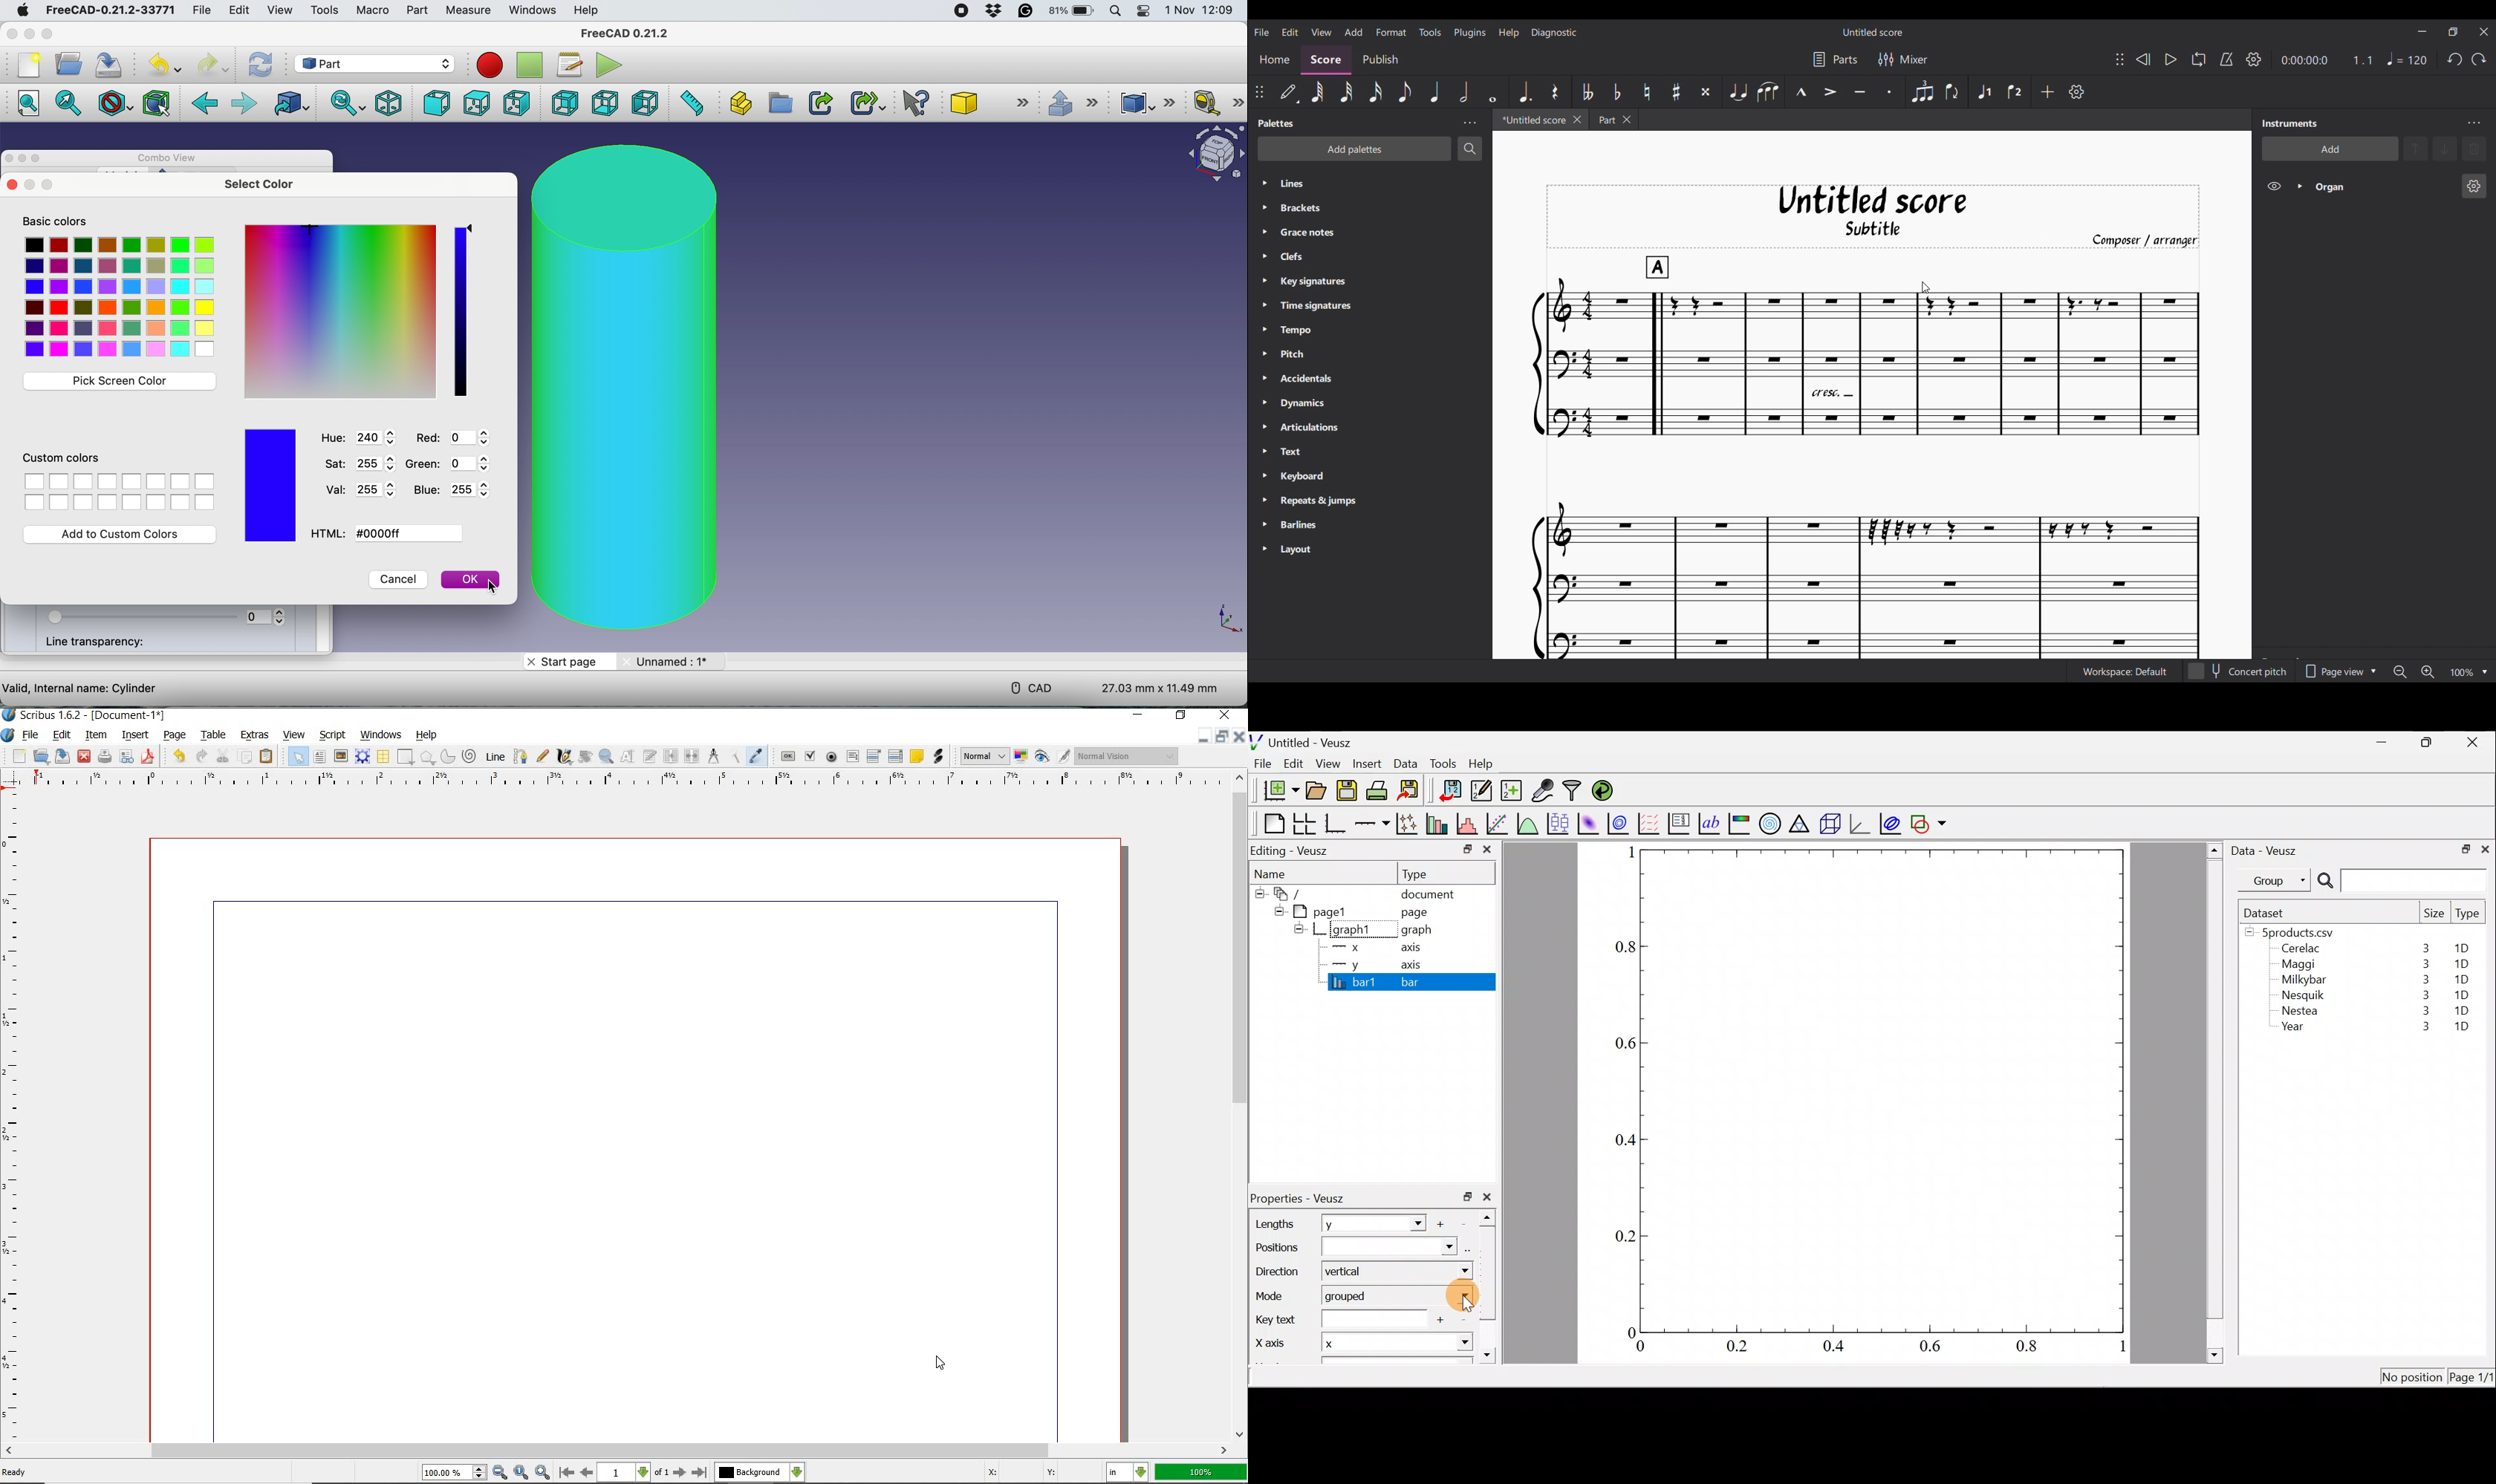 The image size is (2520, 1484). I want to click on axis, so click(1415, 949).